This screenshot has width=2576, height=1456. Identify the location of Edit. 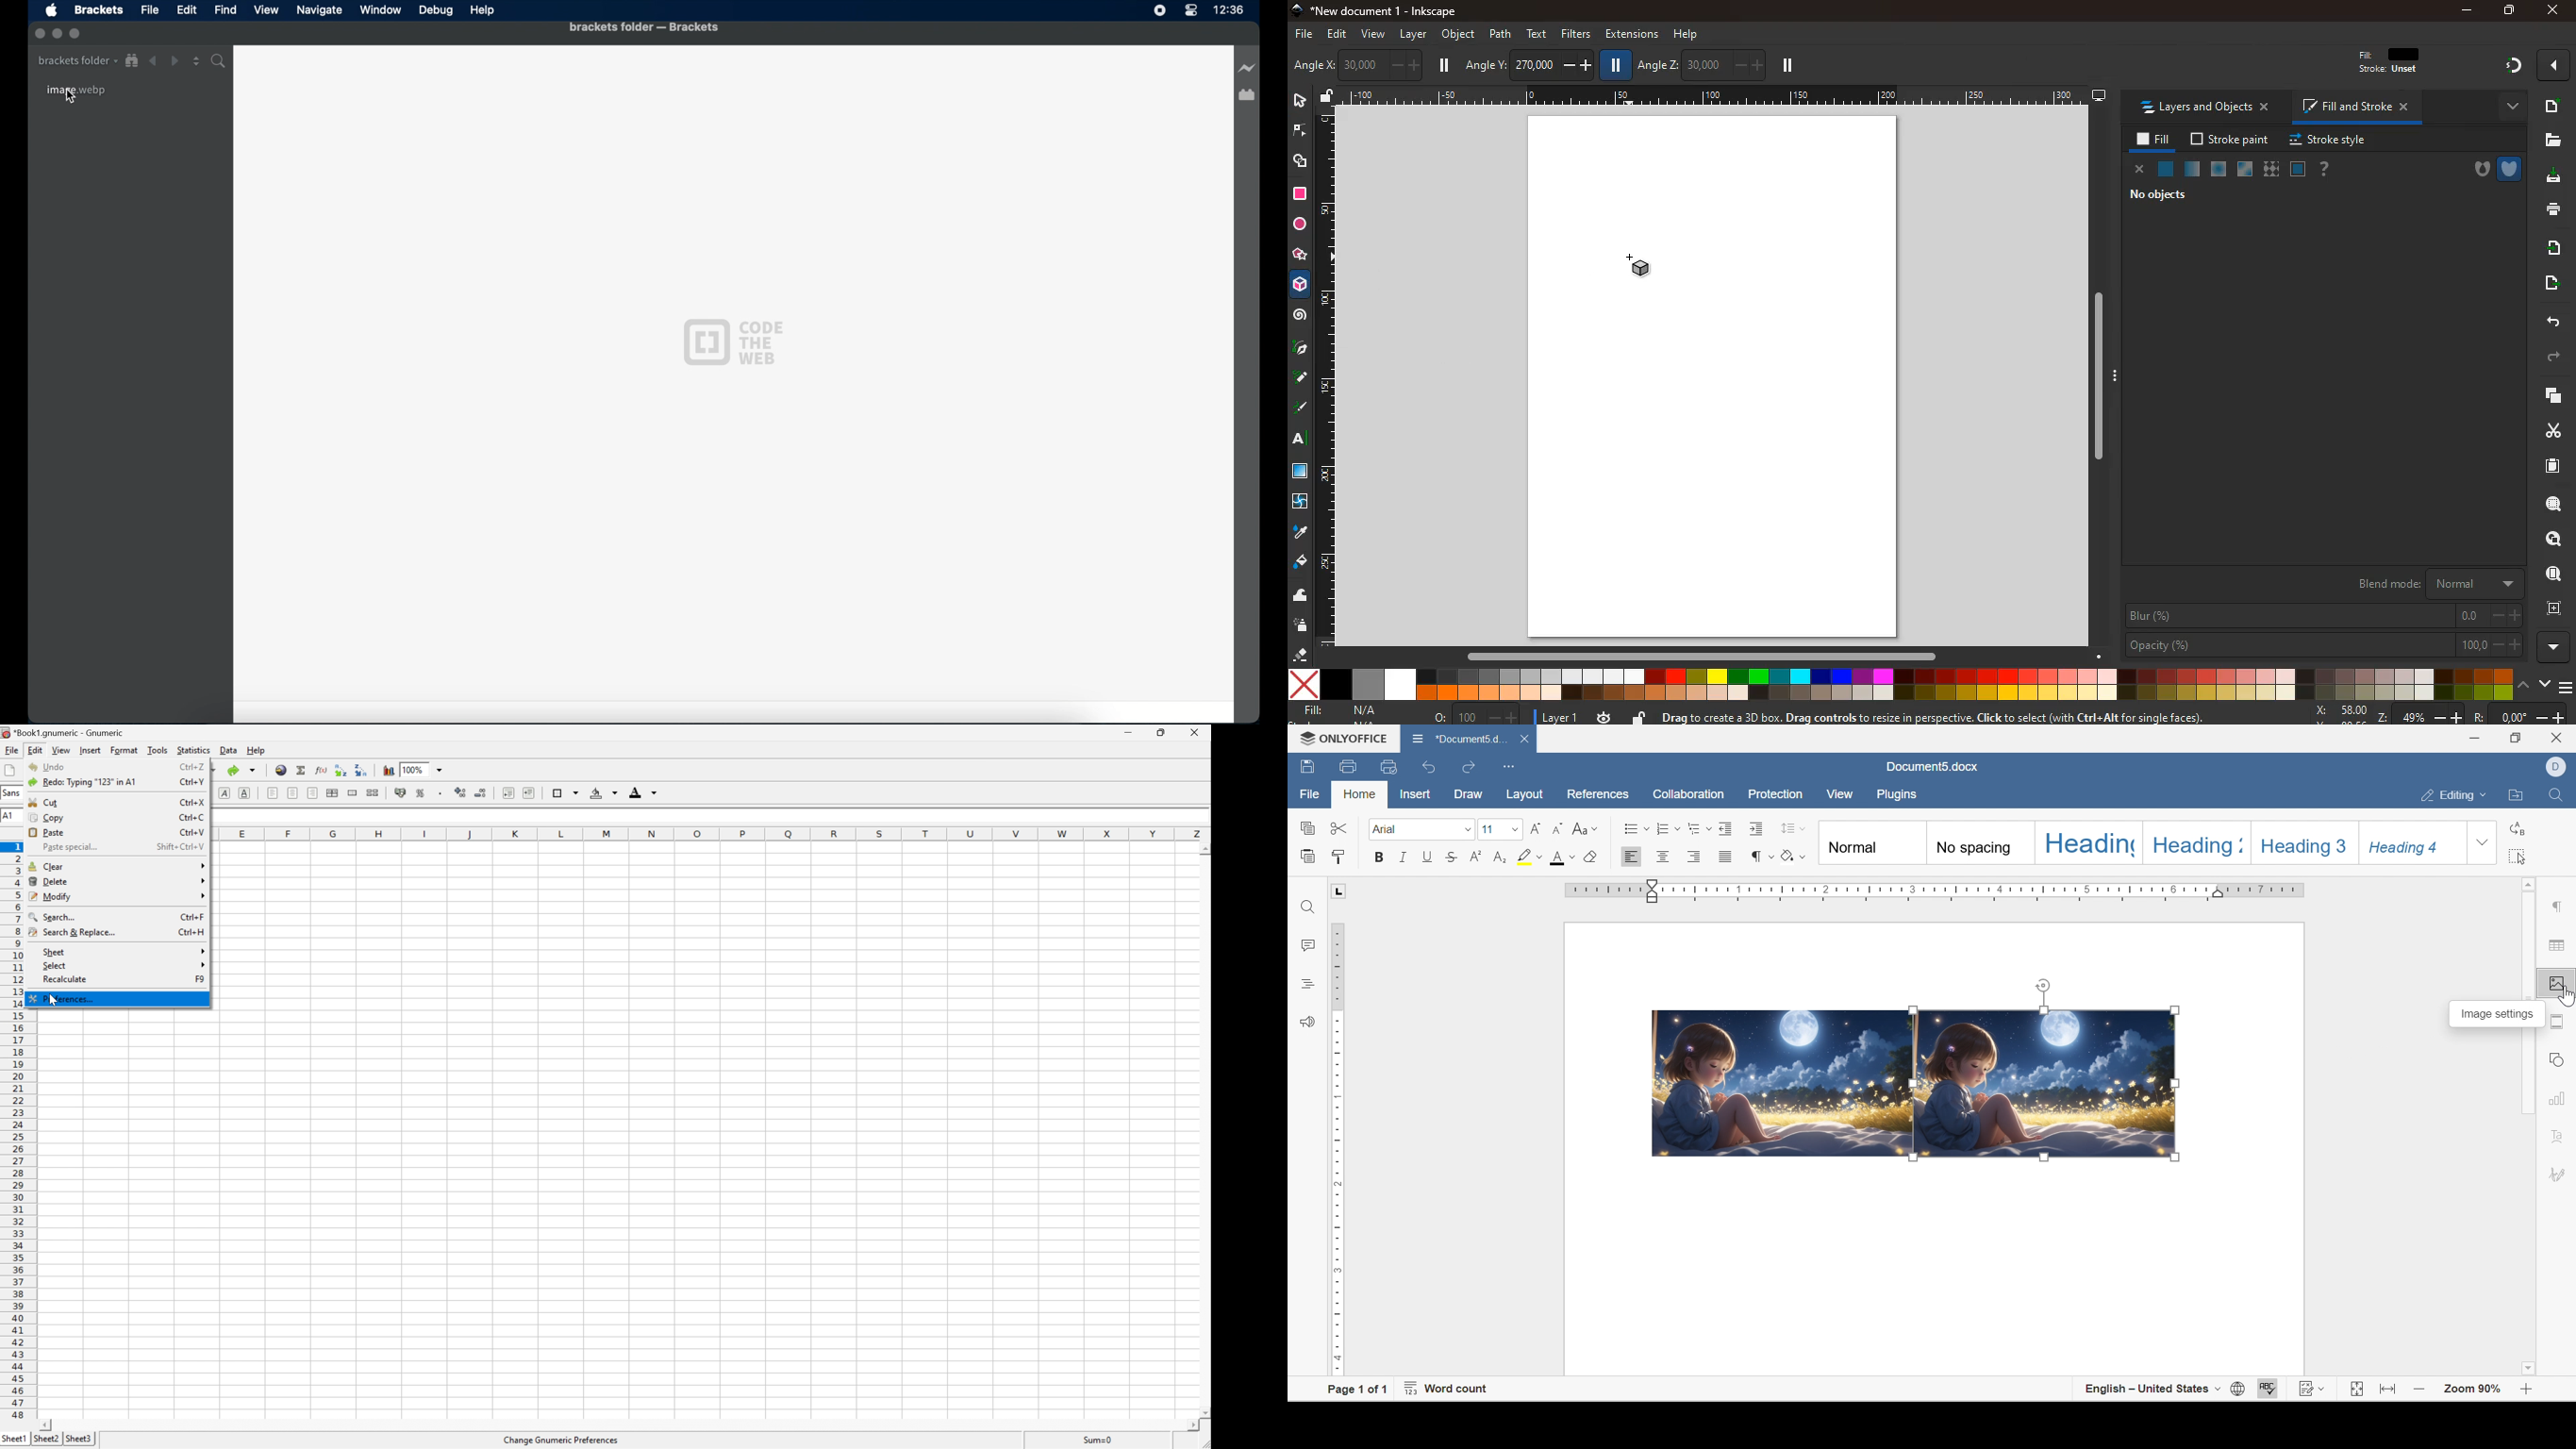
(191, 12).